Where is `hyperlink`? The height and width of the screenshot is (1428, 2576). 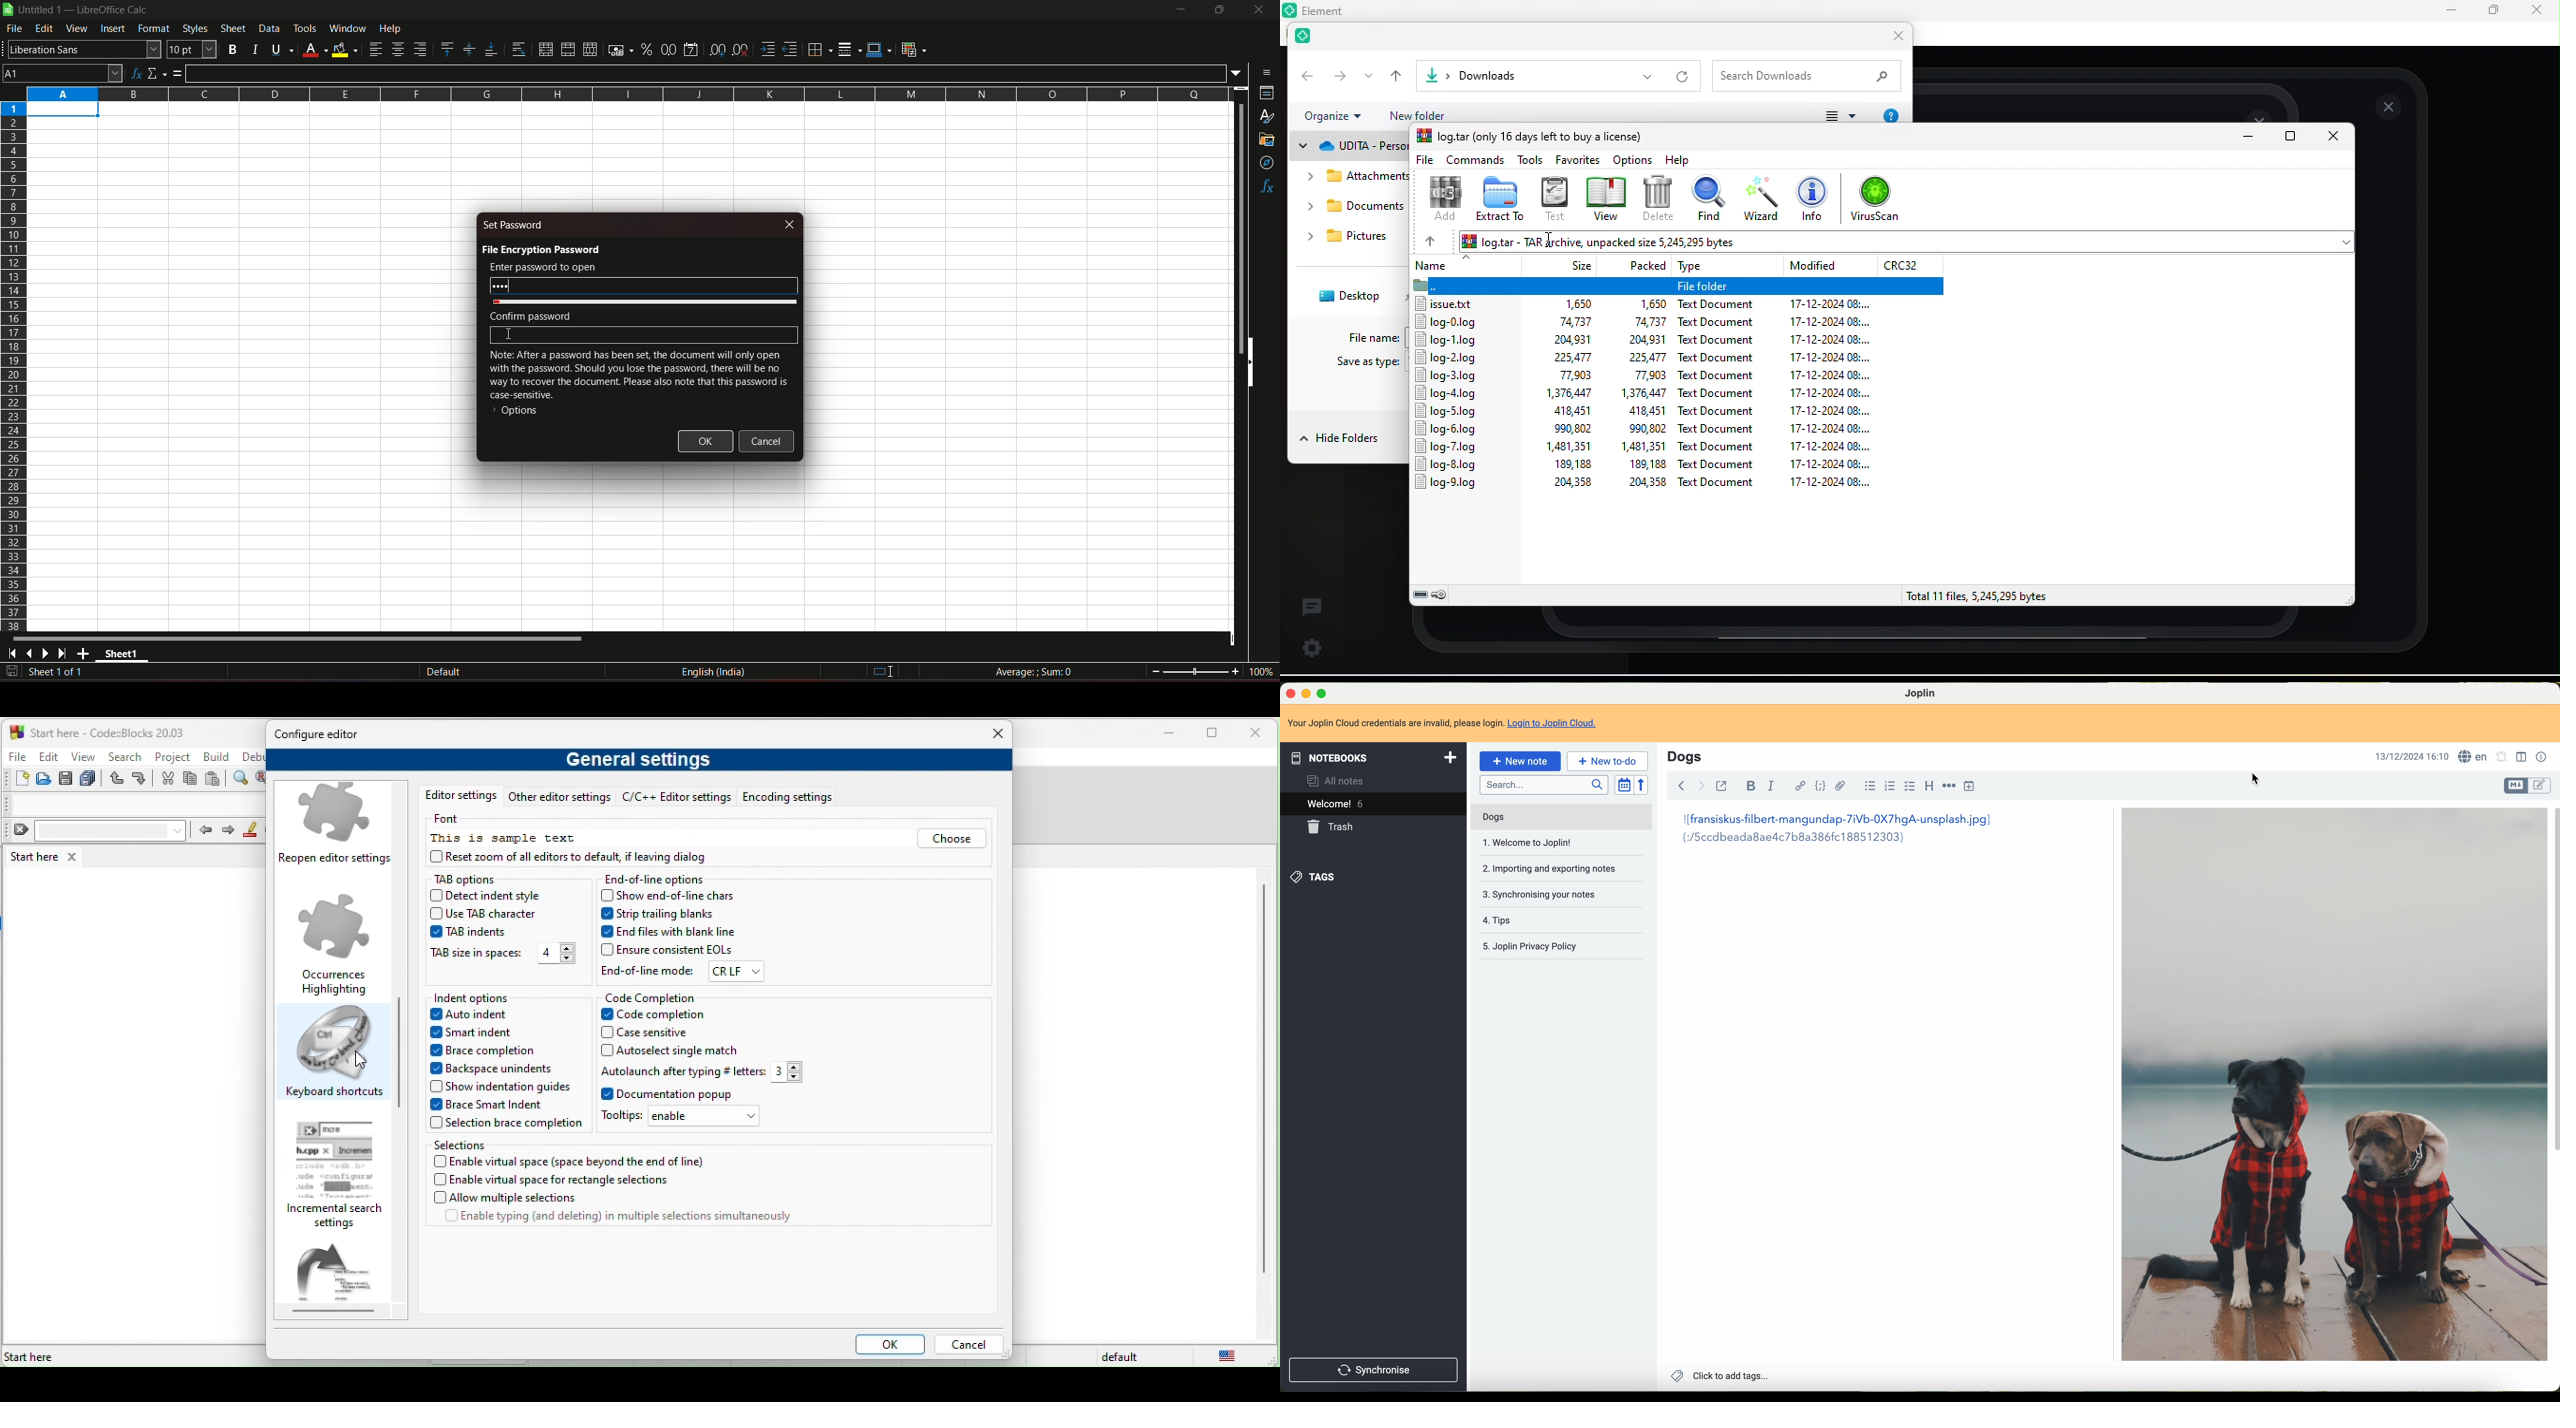
hyperlink is located at coordinates (1797, 787).